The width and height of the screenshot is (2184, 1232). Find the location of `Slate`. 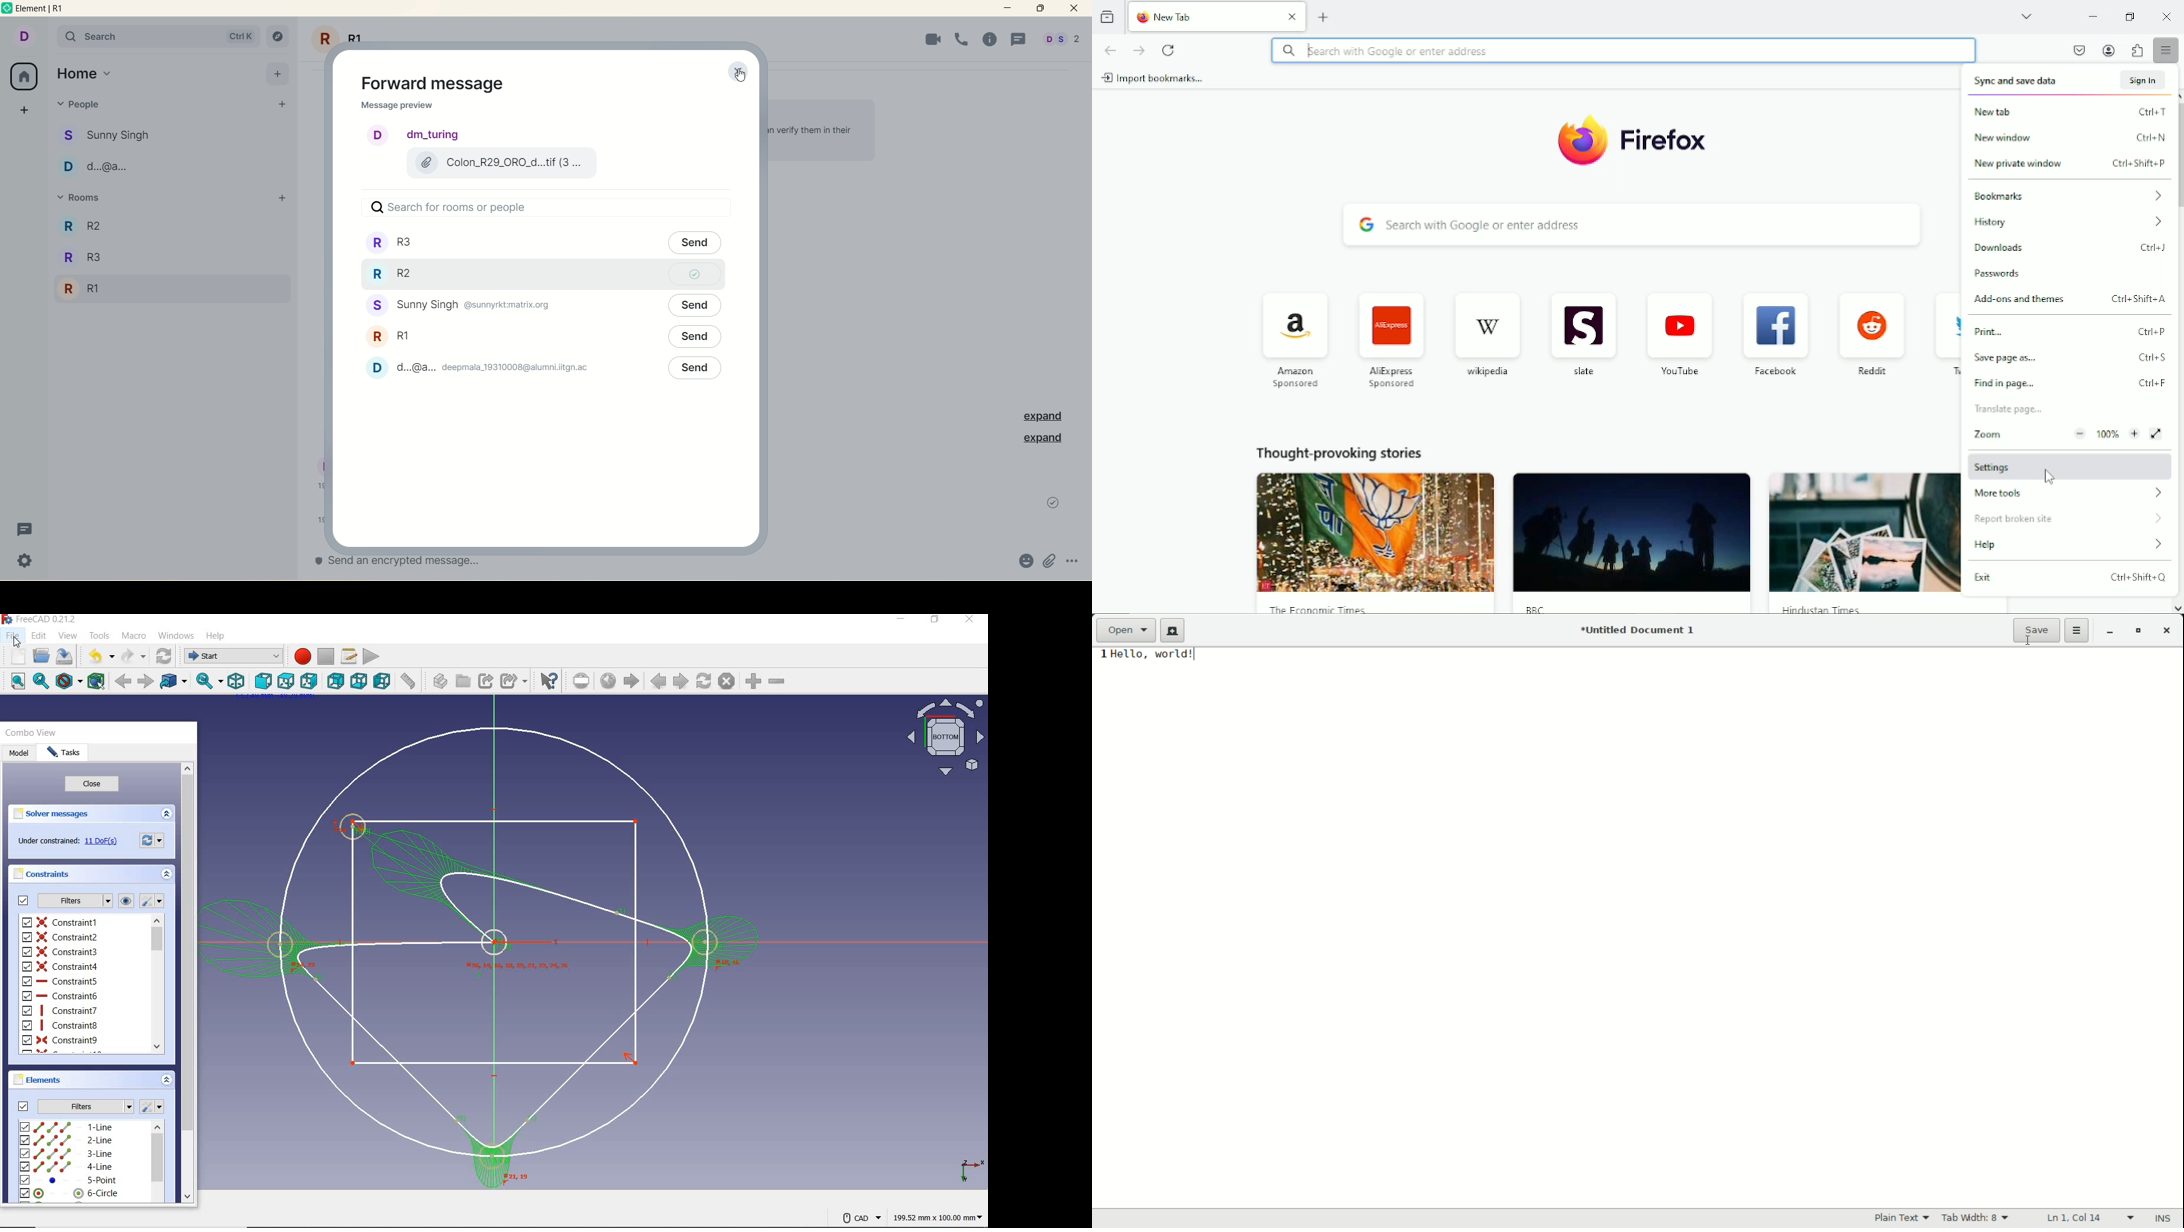

Slate is located at coordinates (1581, 335).